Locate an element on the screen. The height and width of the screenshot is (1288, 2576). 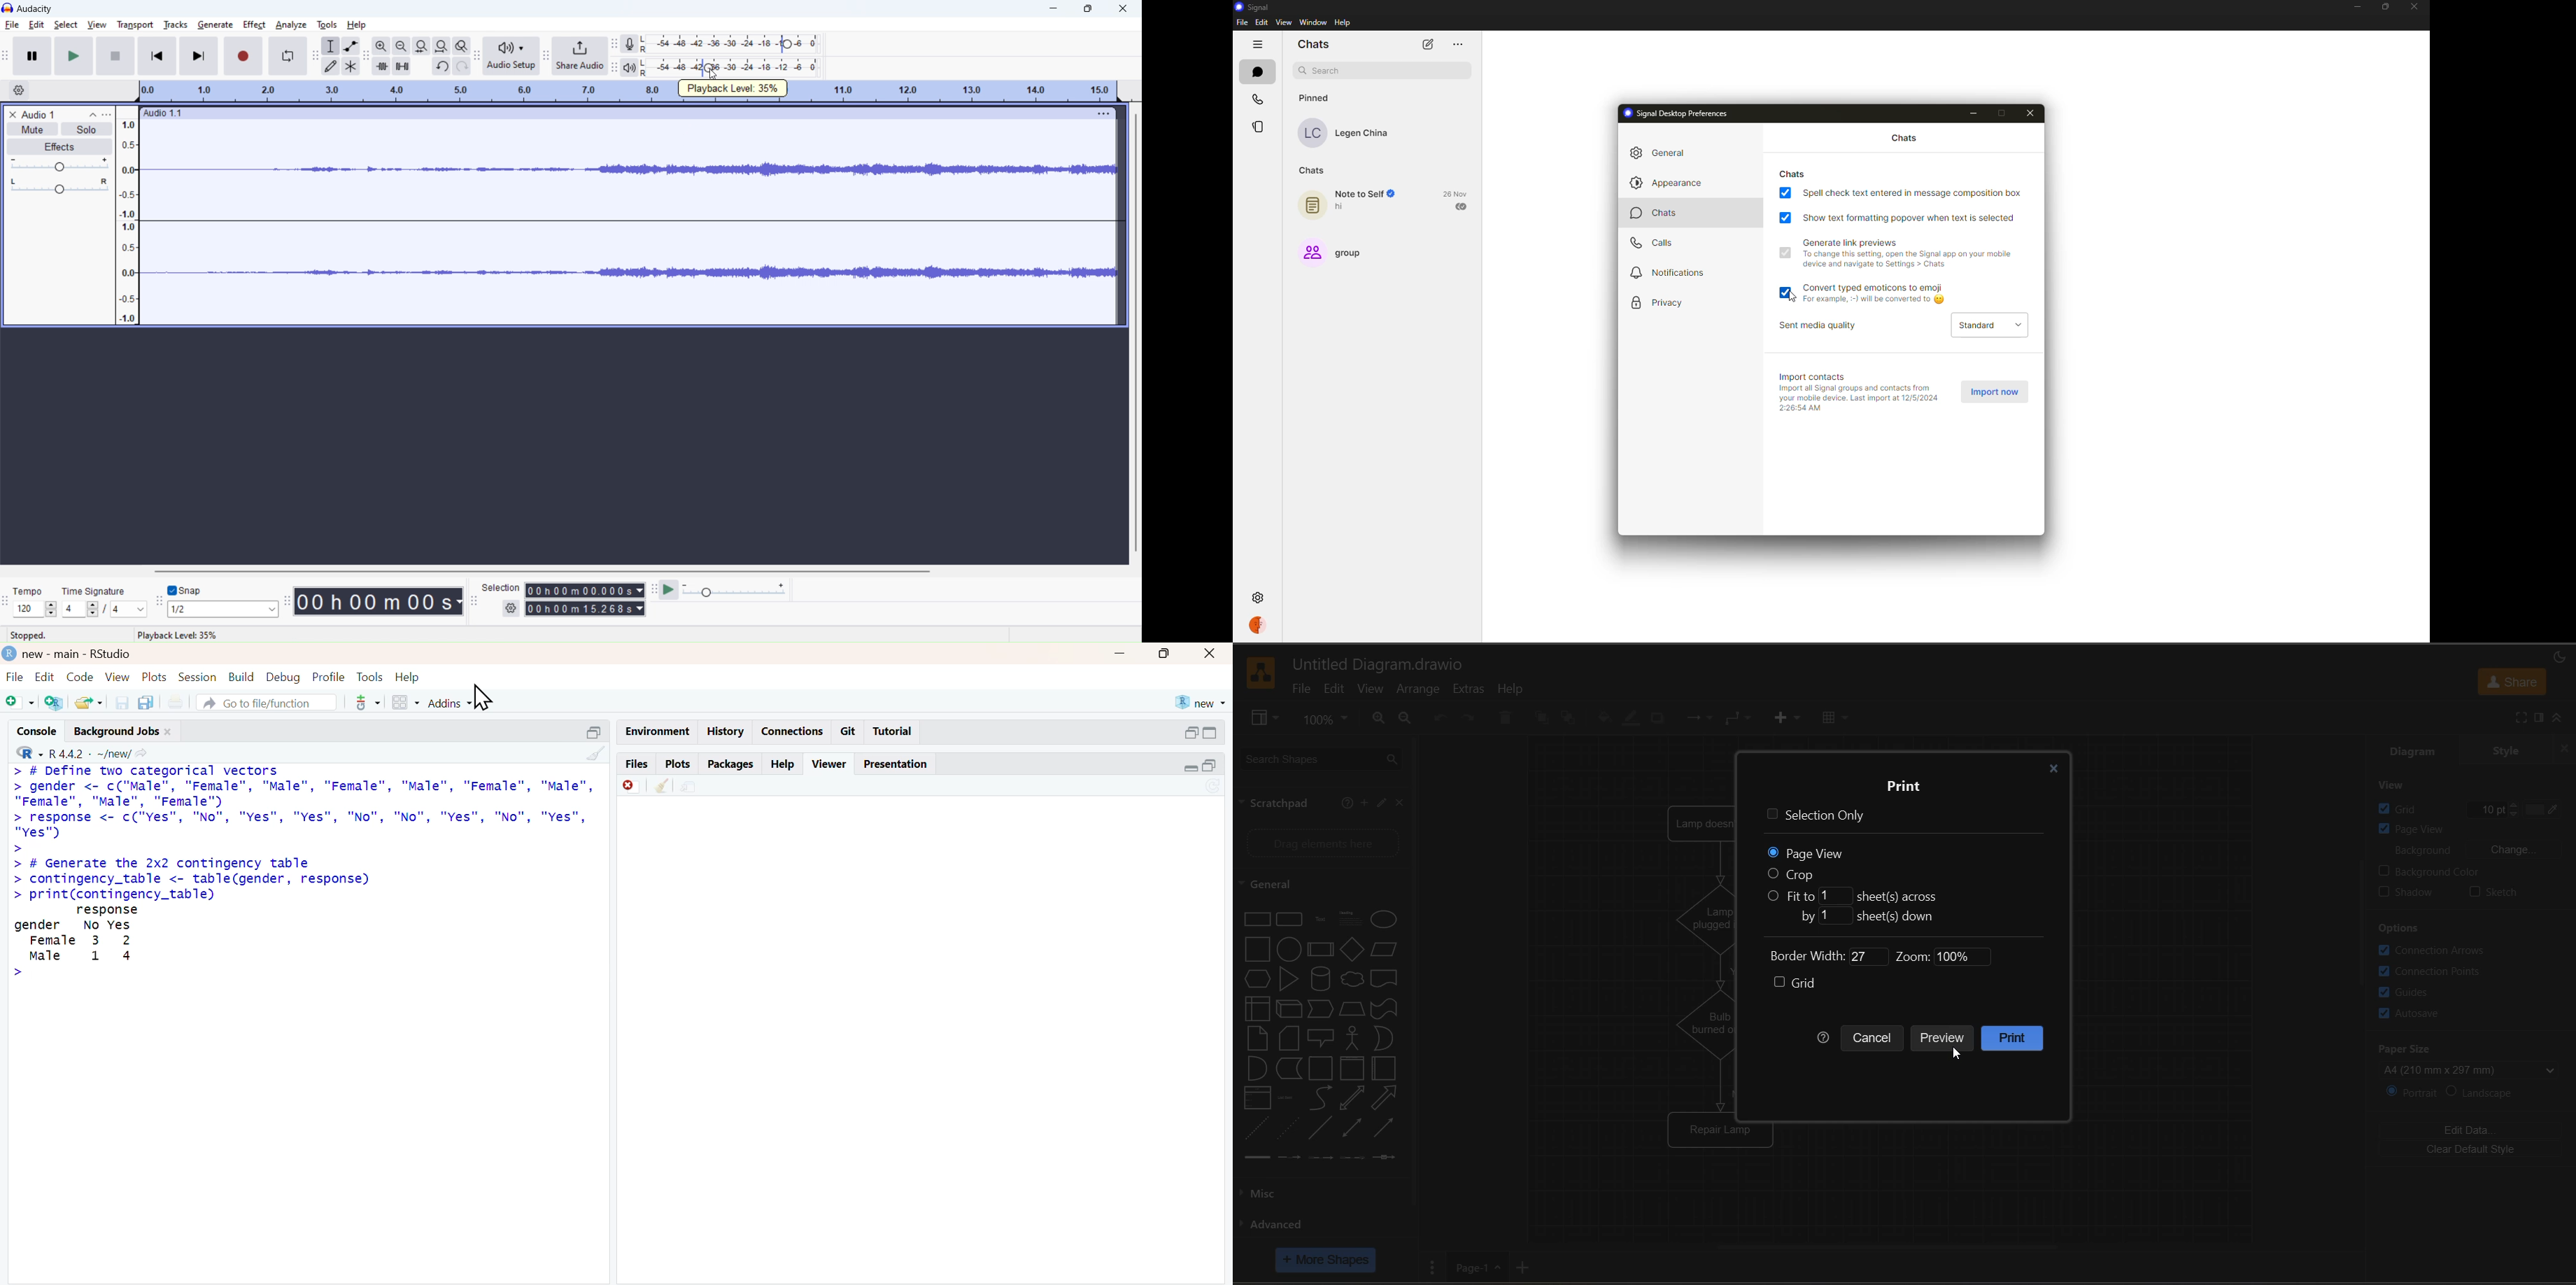
timeline is located at coordinates (629, 92).